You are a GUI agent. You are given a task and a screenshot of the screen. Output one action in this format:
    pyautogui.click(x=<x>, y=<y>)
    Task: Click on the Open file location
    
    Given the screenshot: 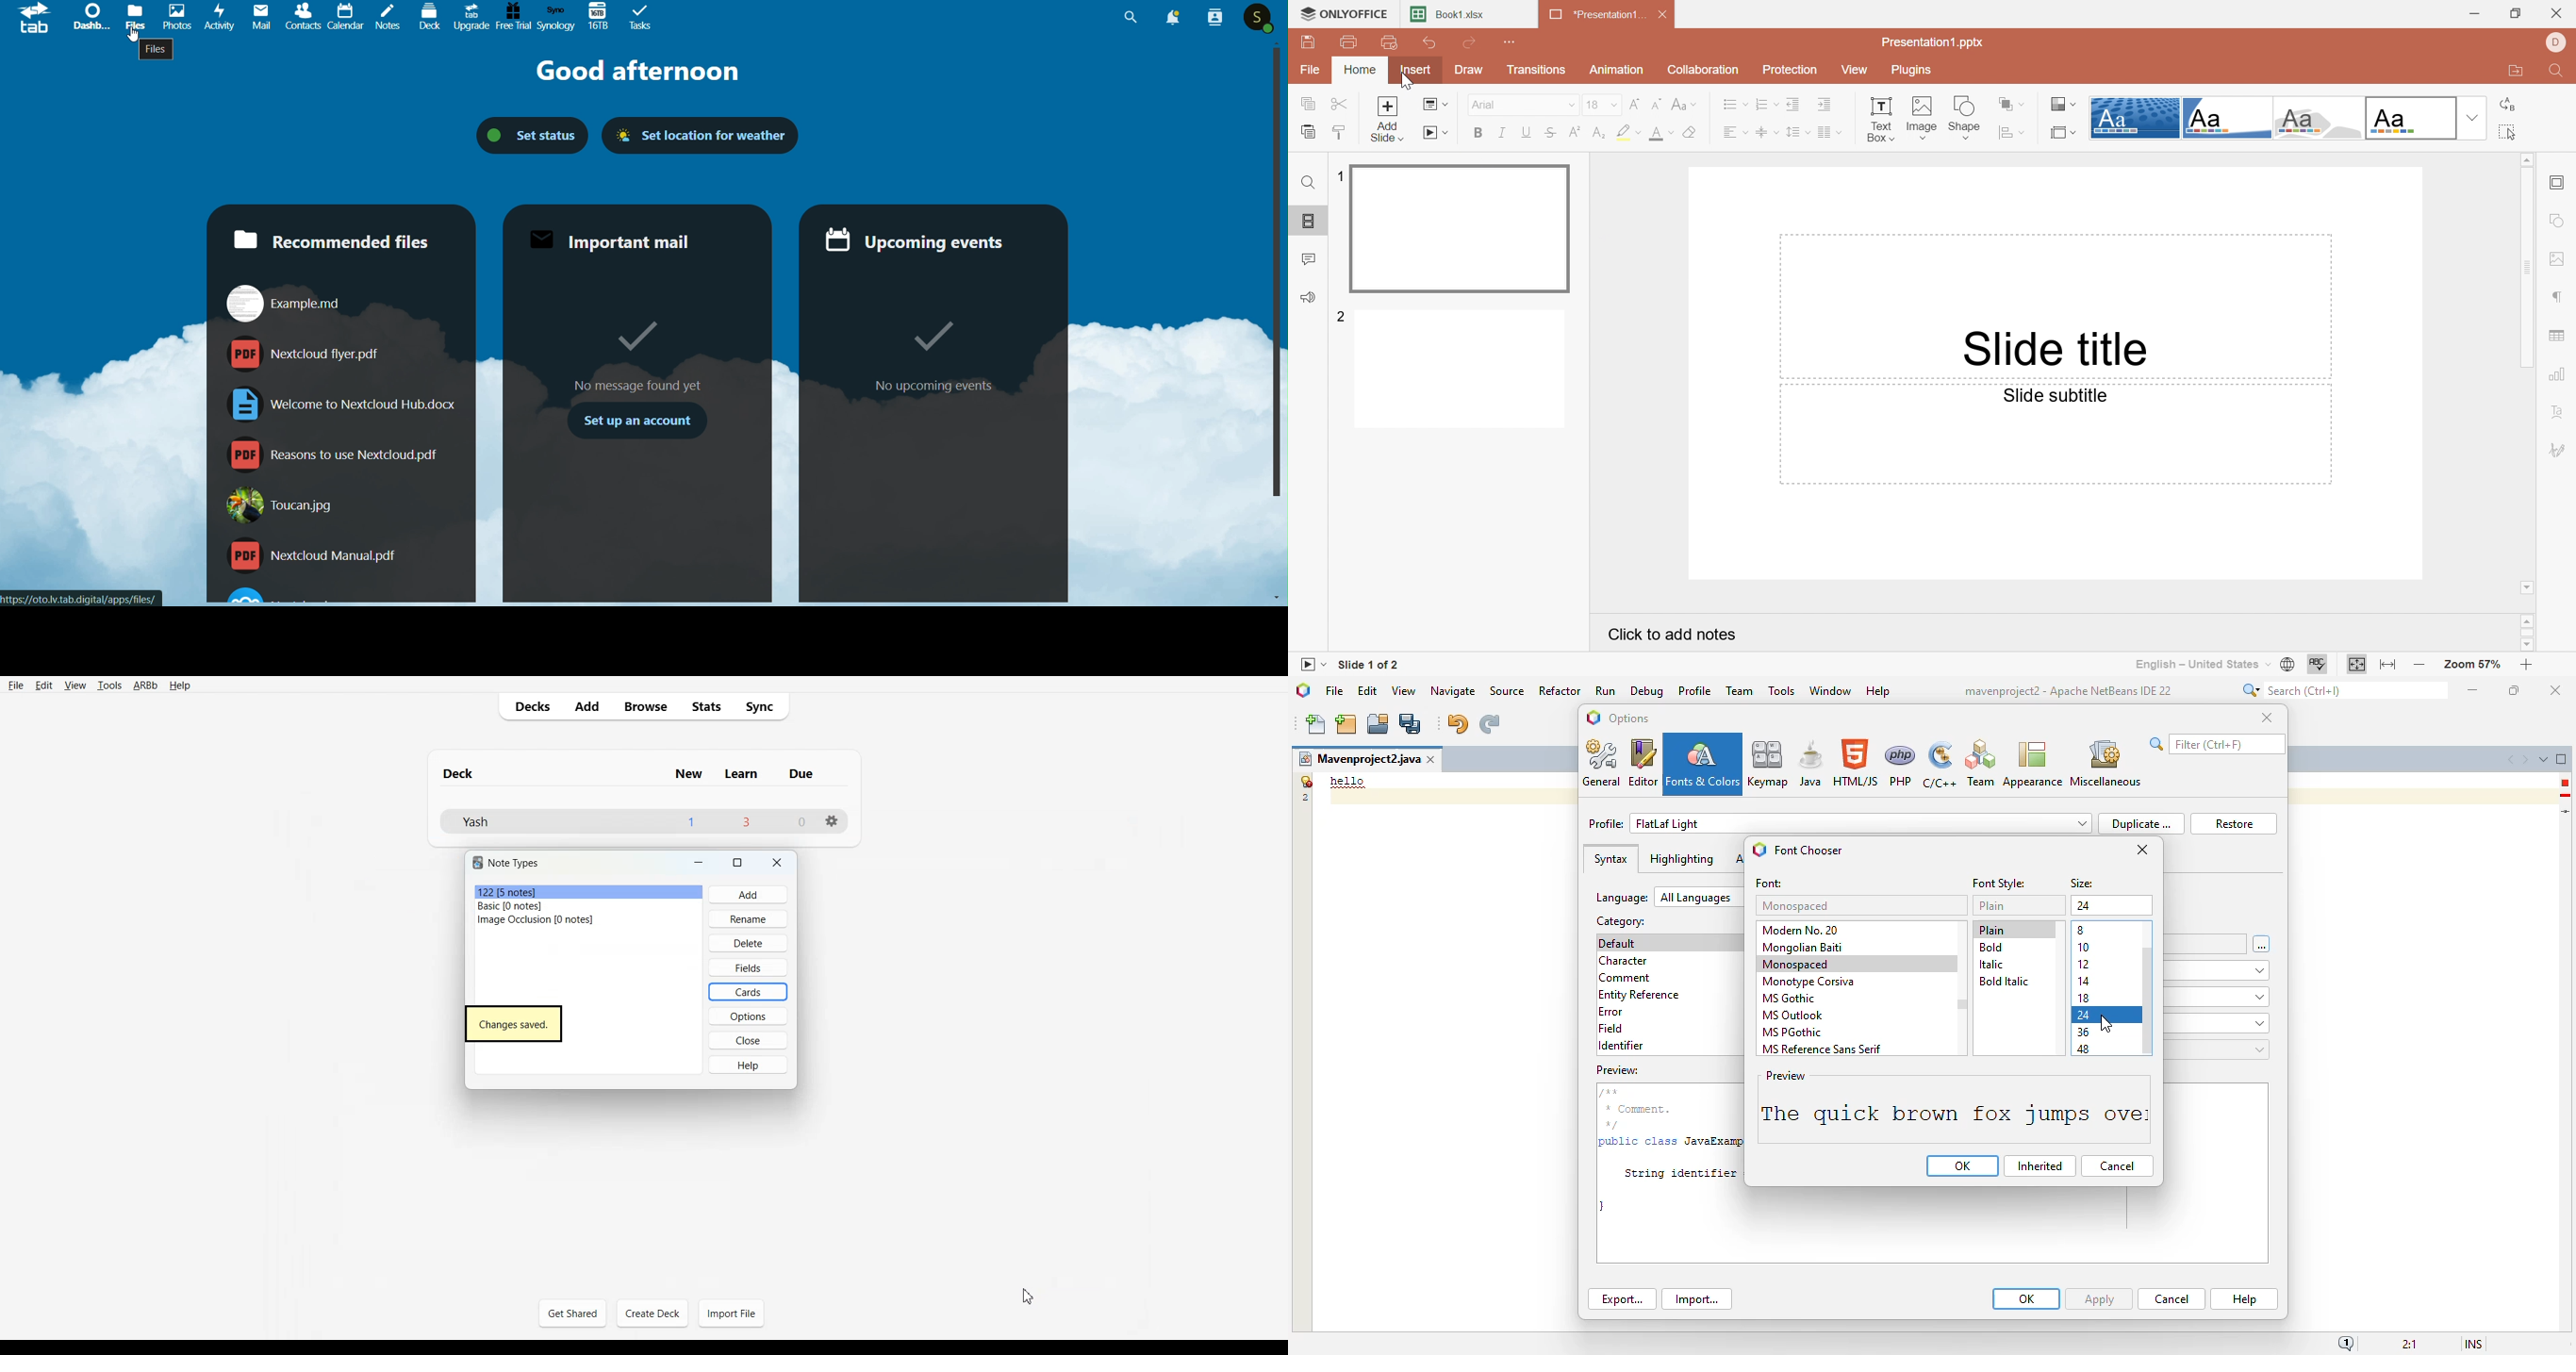 What is the action you would take?
    pyautogui.click(x=2515, y=72)
    